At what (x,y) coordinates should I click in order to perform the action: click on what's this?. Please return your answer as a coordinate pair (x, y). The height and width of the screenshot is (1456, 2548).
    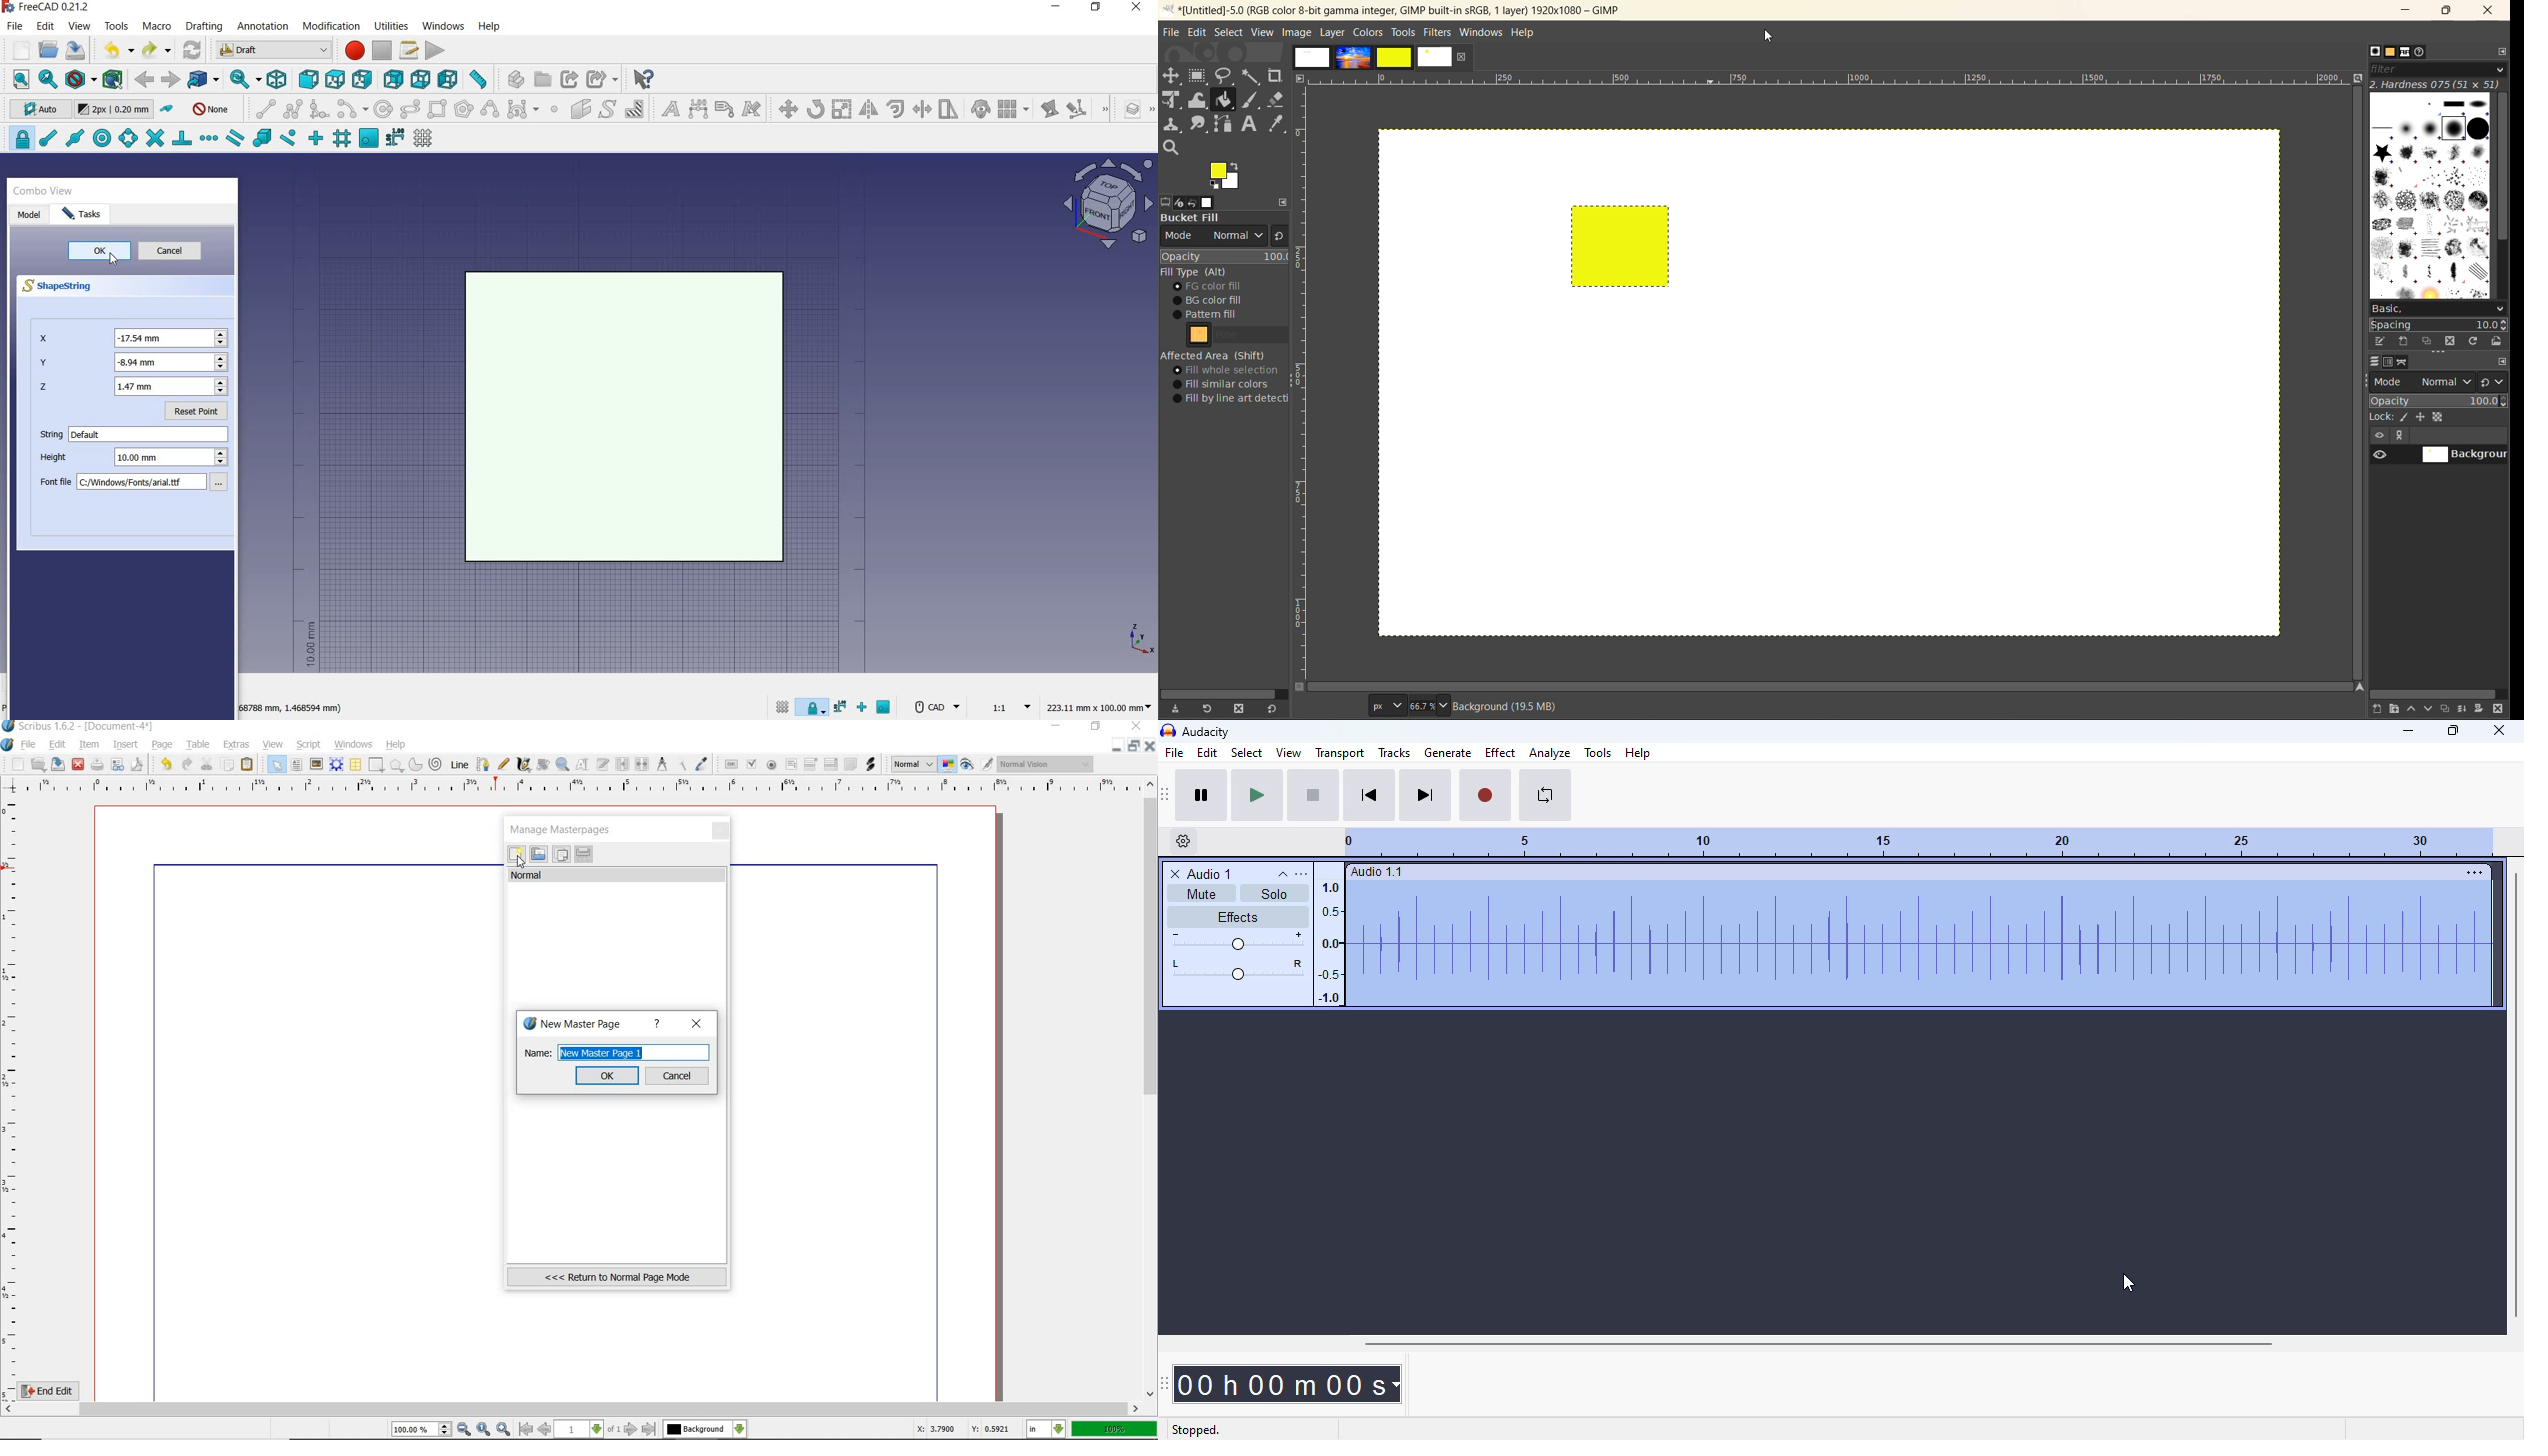
    Looking at the image, I should click on (643, 79).